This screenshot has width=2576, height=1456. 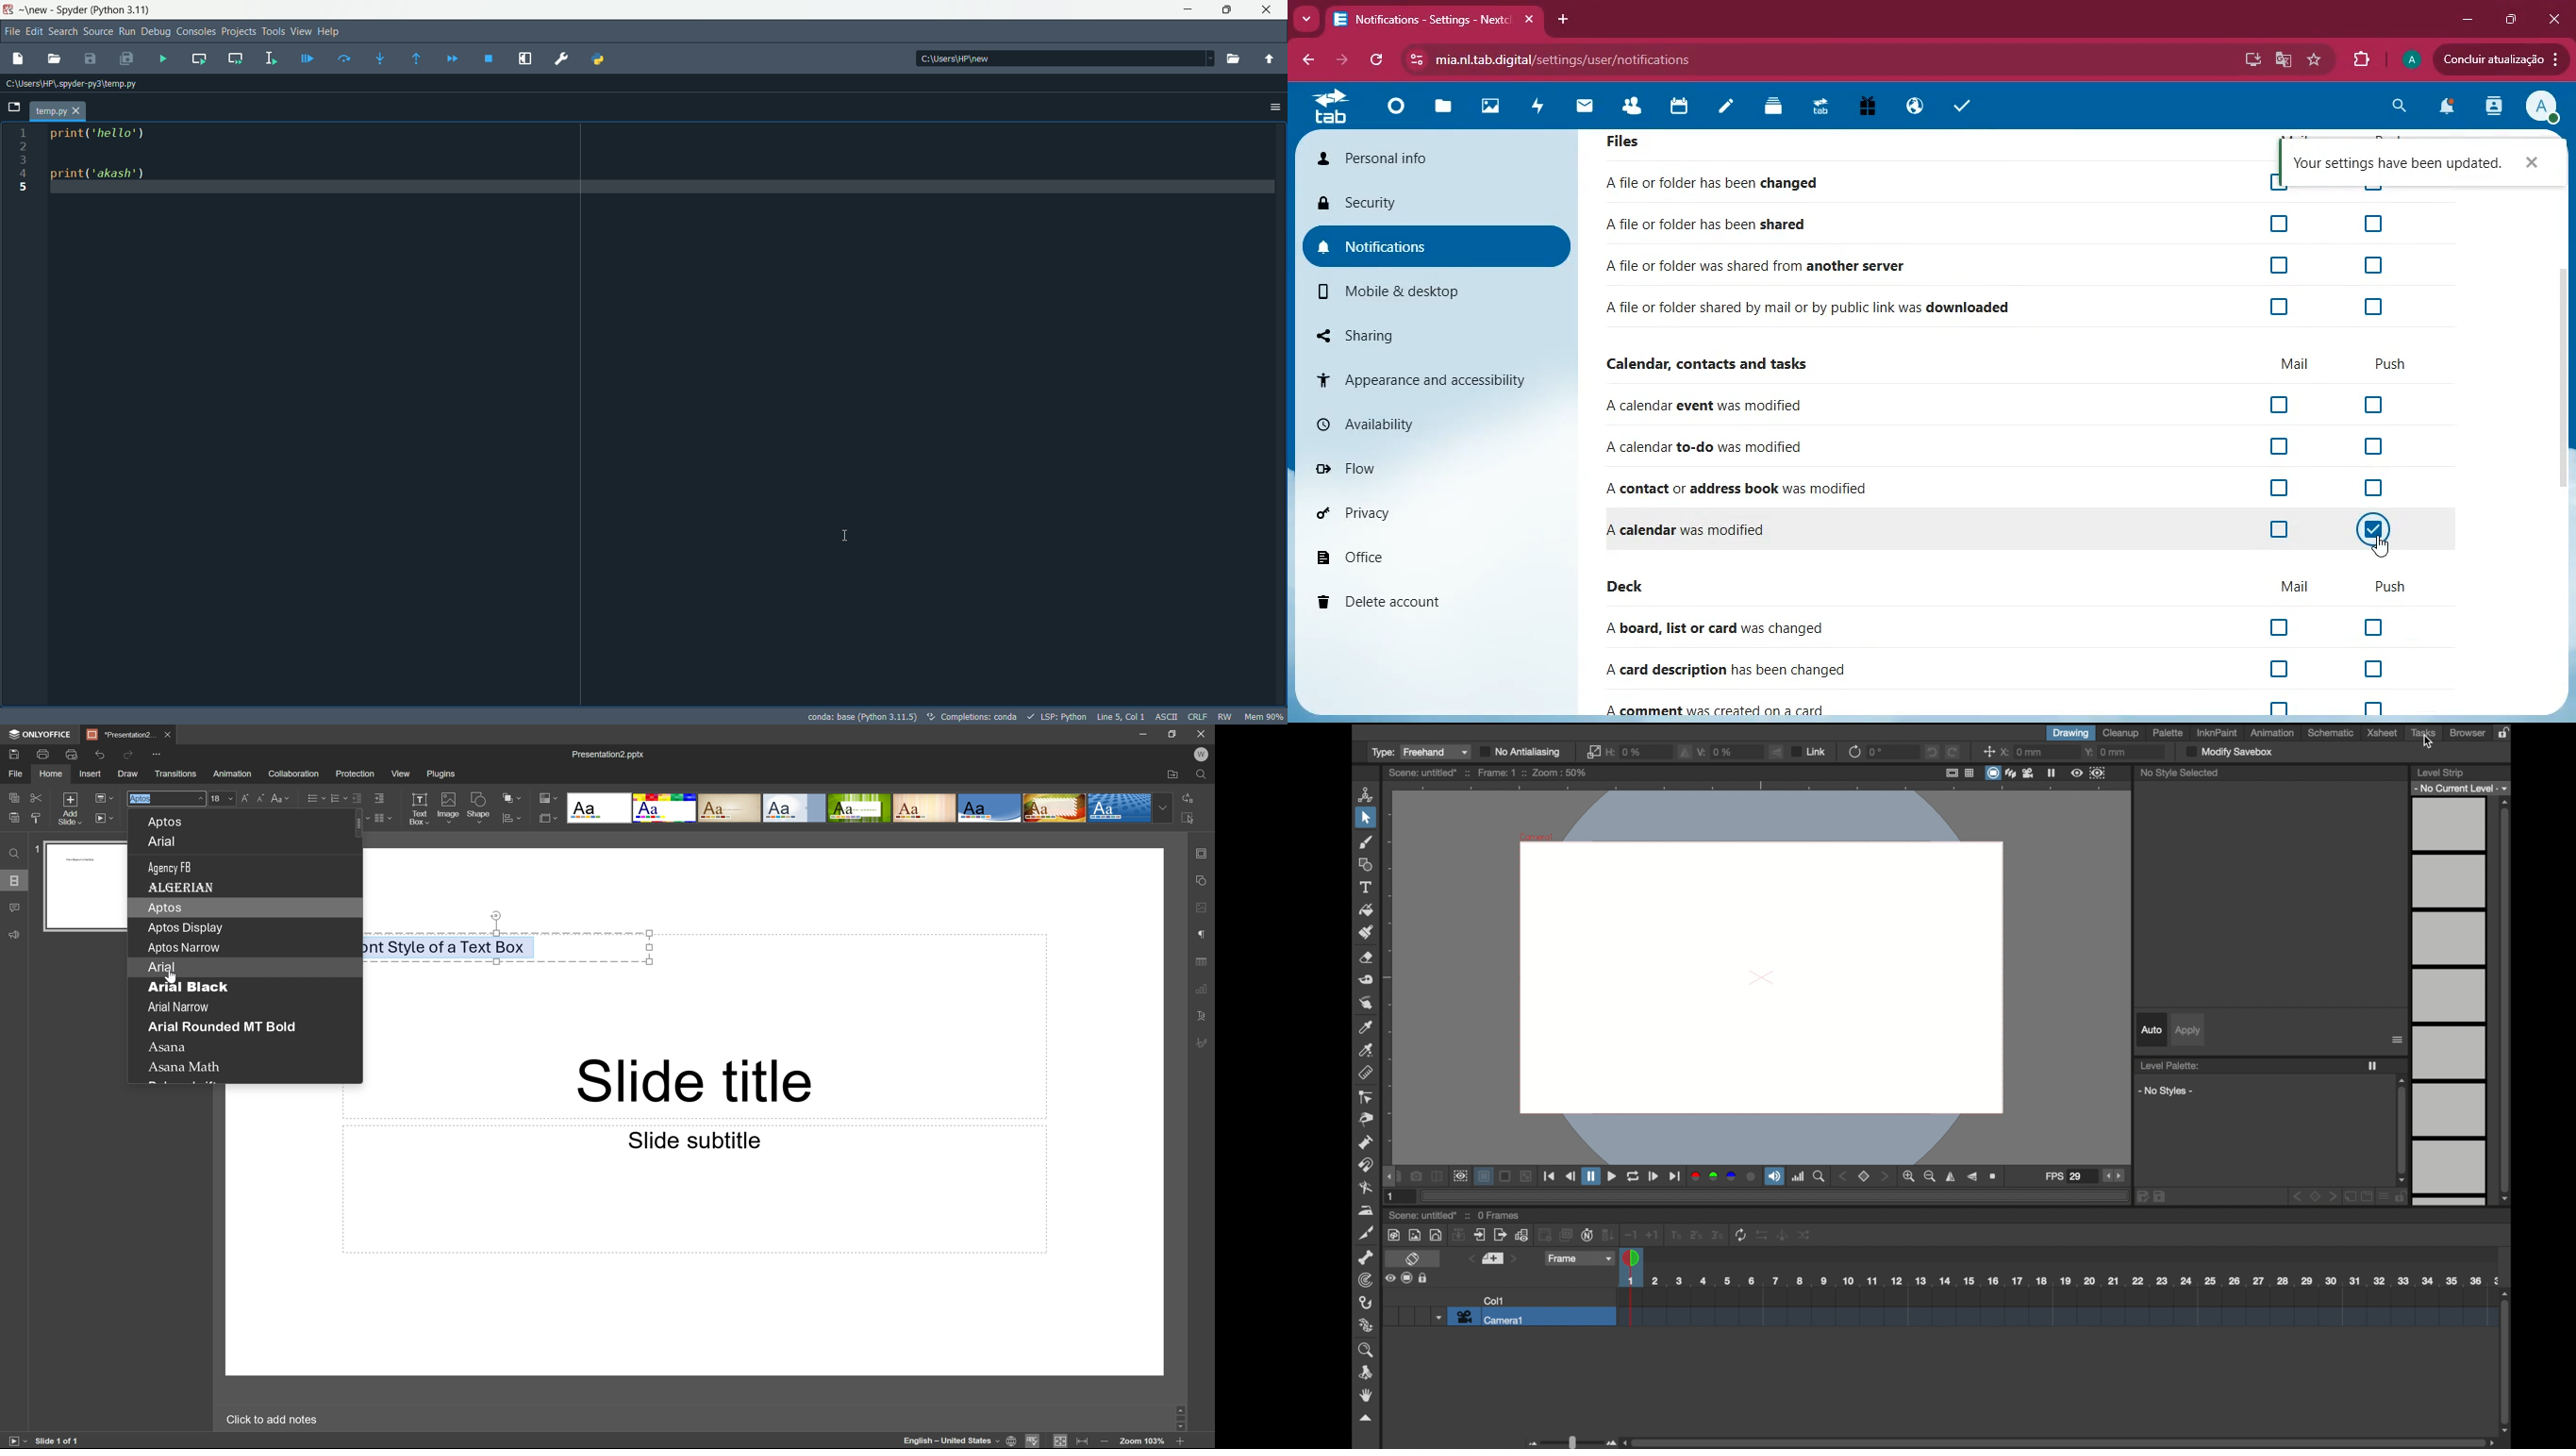 What do you see at coordinates (2011, 772) in the screenshot?
I see `3d view` at bounding box center [2011, 772].